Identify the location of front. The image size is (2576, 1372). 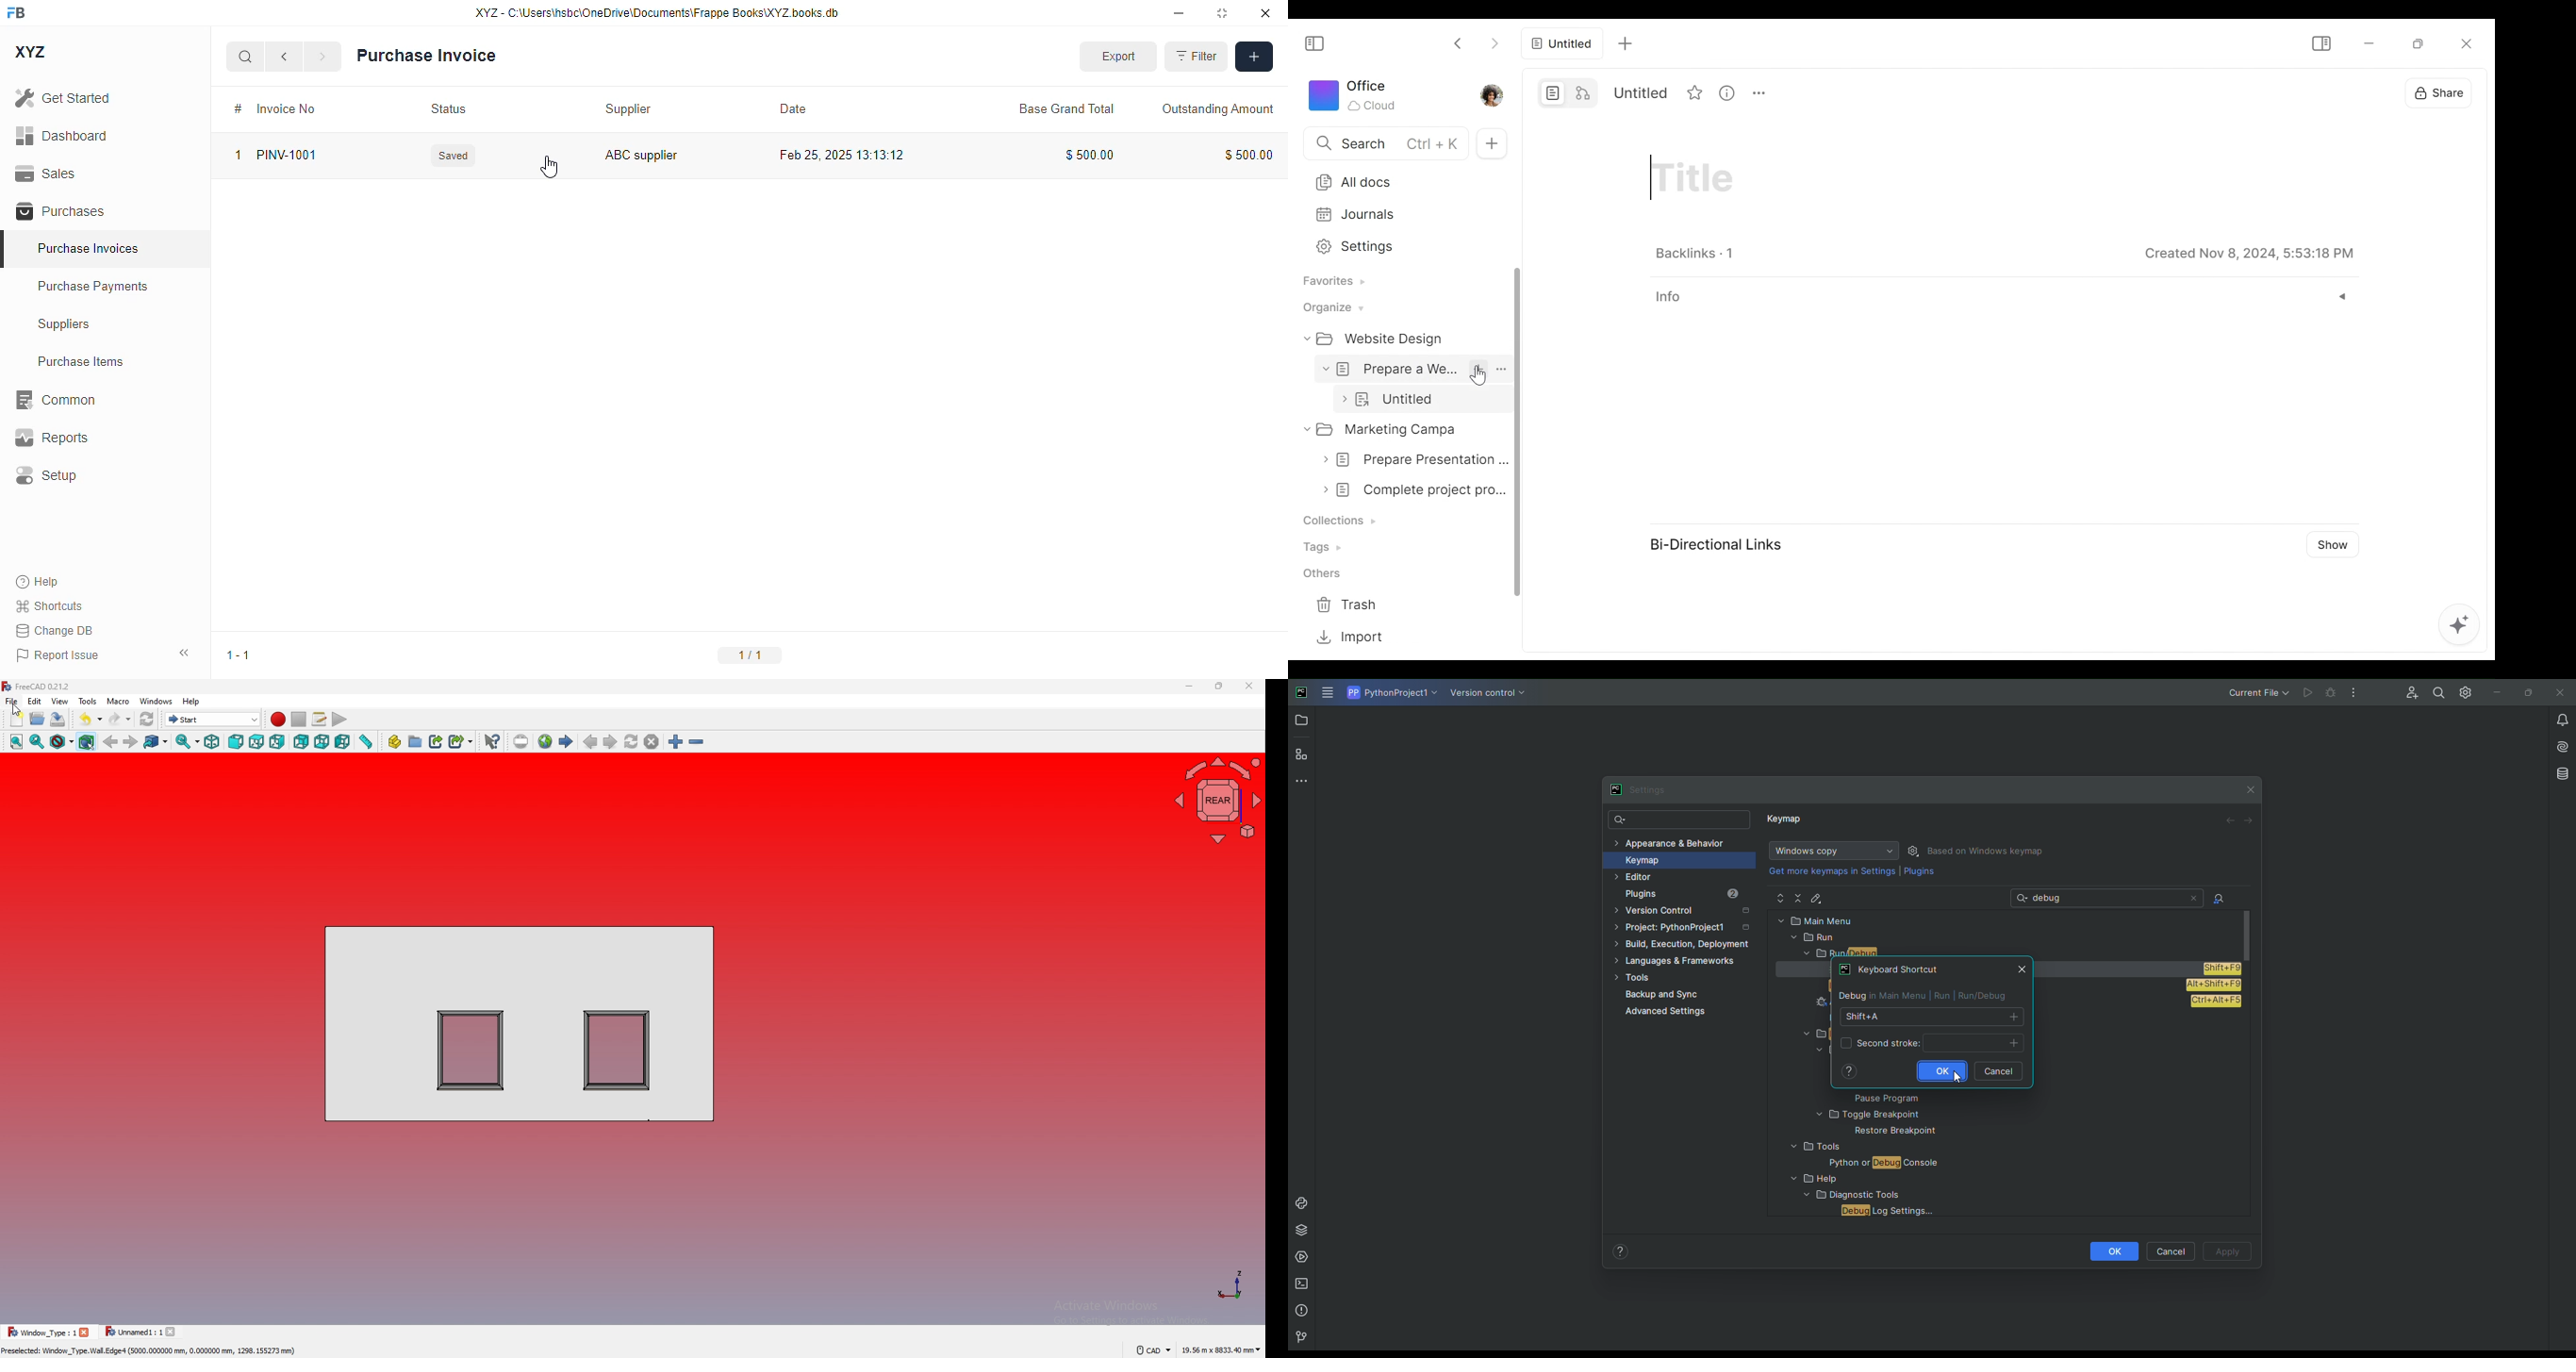
(237, 741).